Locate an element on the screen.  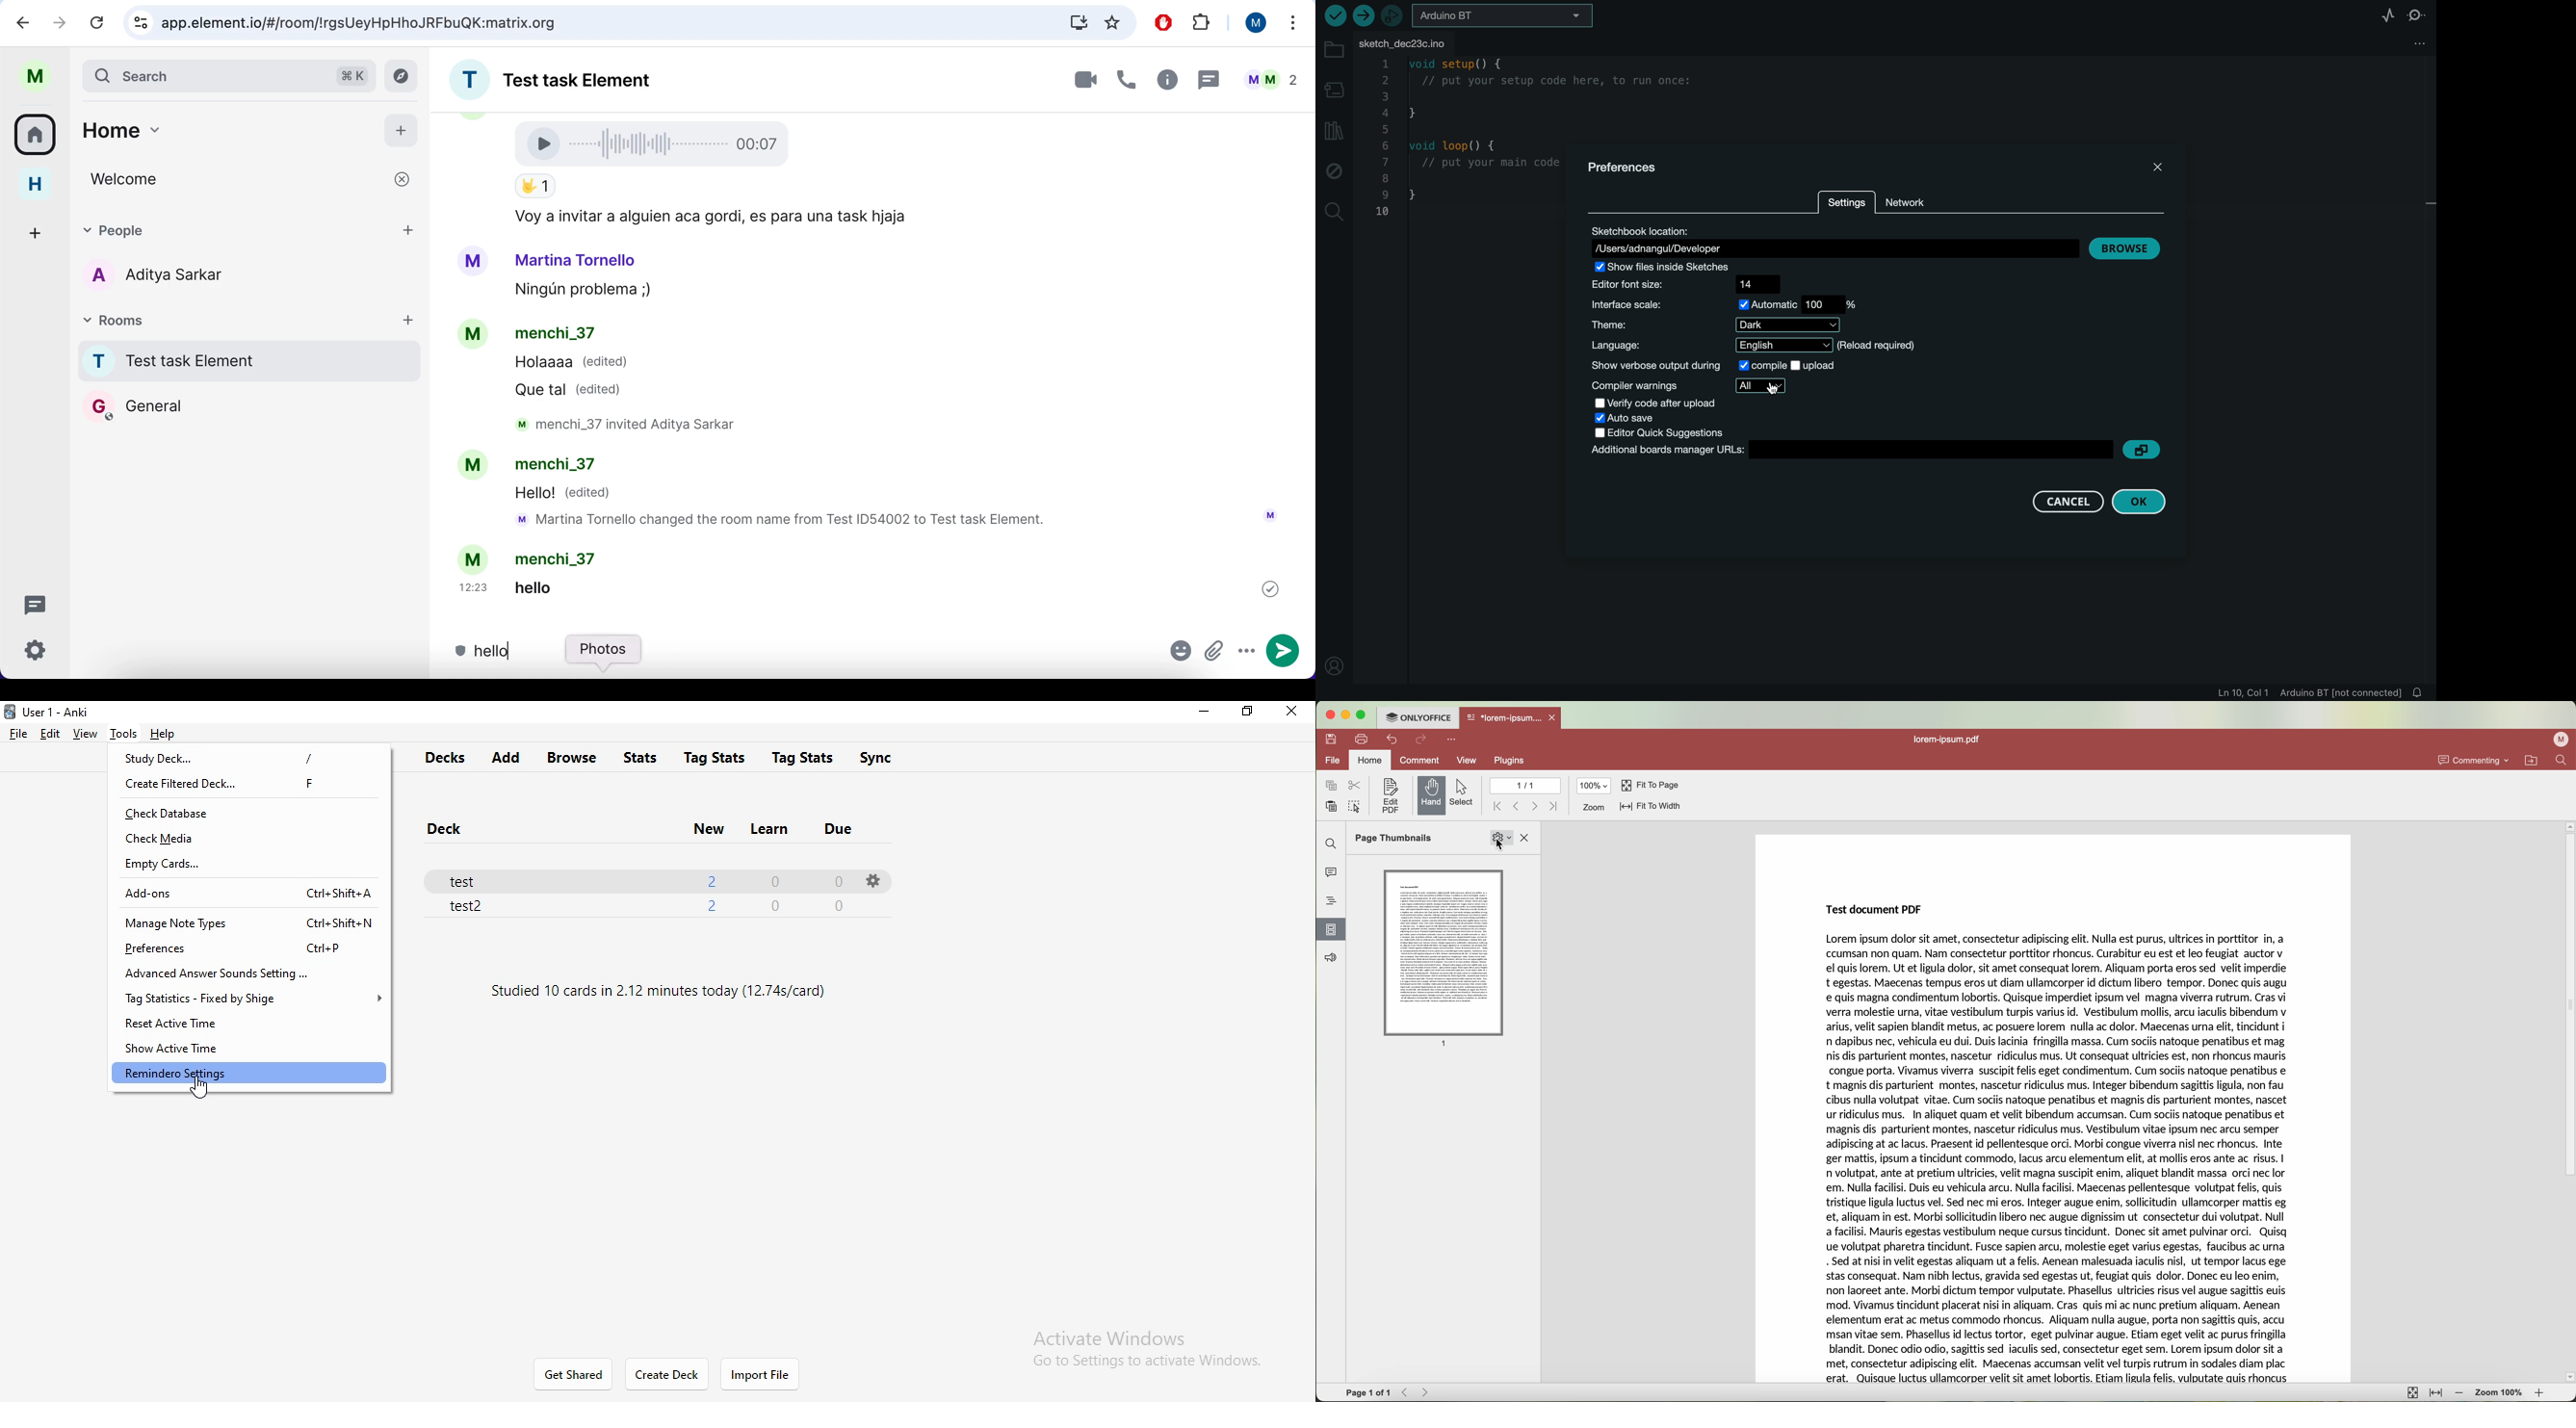
welcome is located at coordinates (252, 179).